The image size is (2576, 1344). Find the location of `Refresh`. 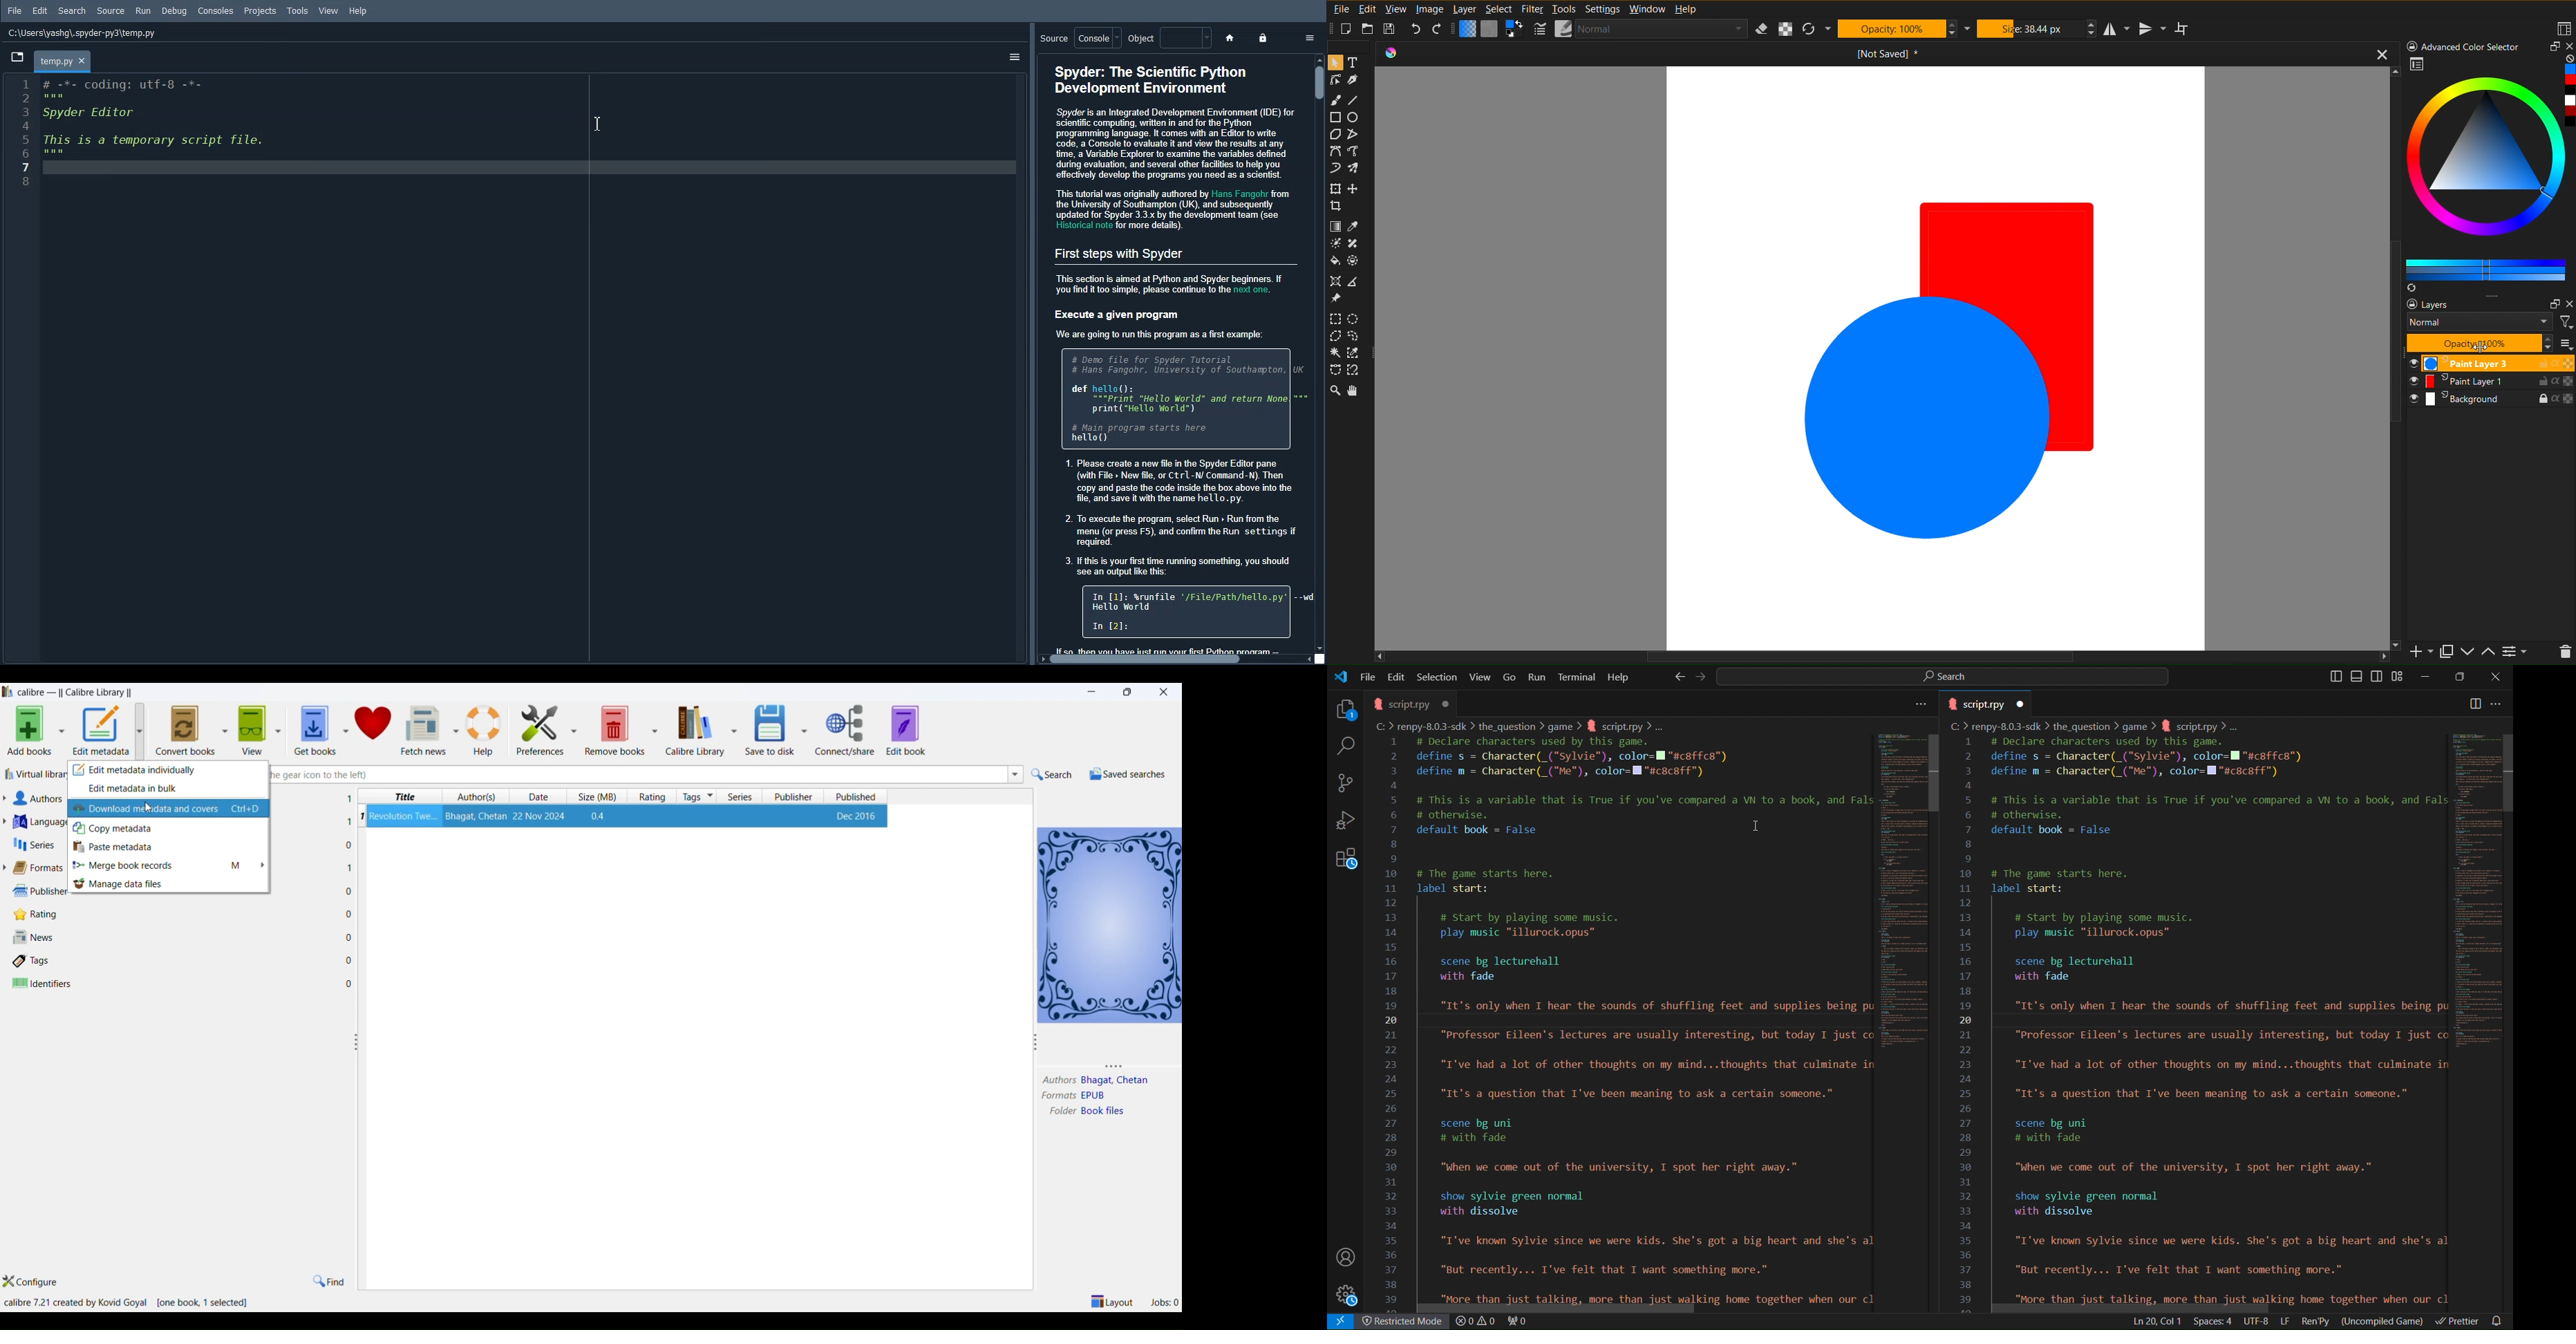

Refresh is located at coordinates (1810, 29).